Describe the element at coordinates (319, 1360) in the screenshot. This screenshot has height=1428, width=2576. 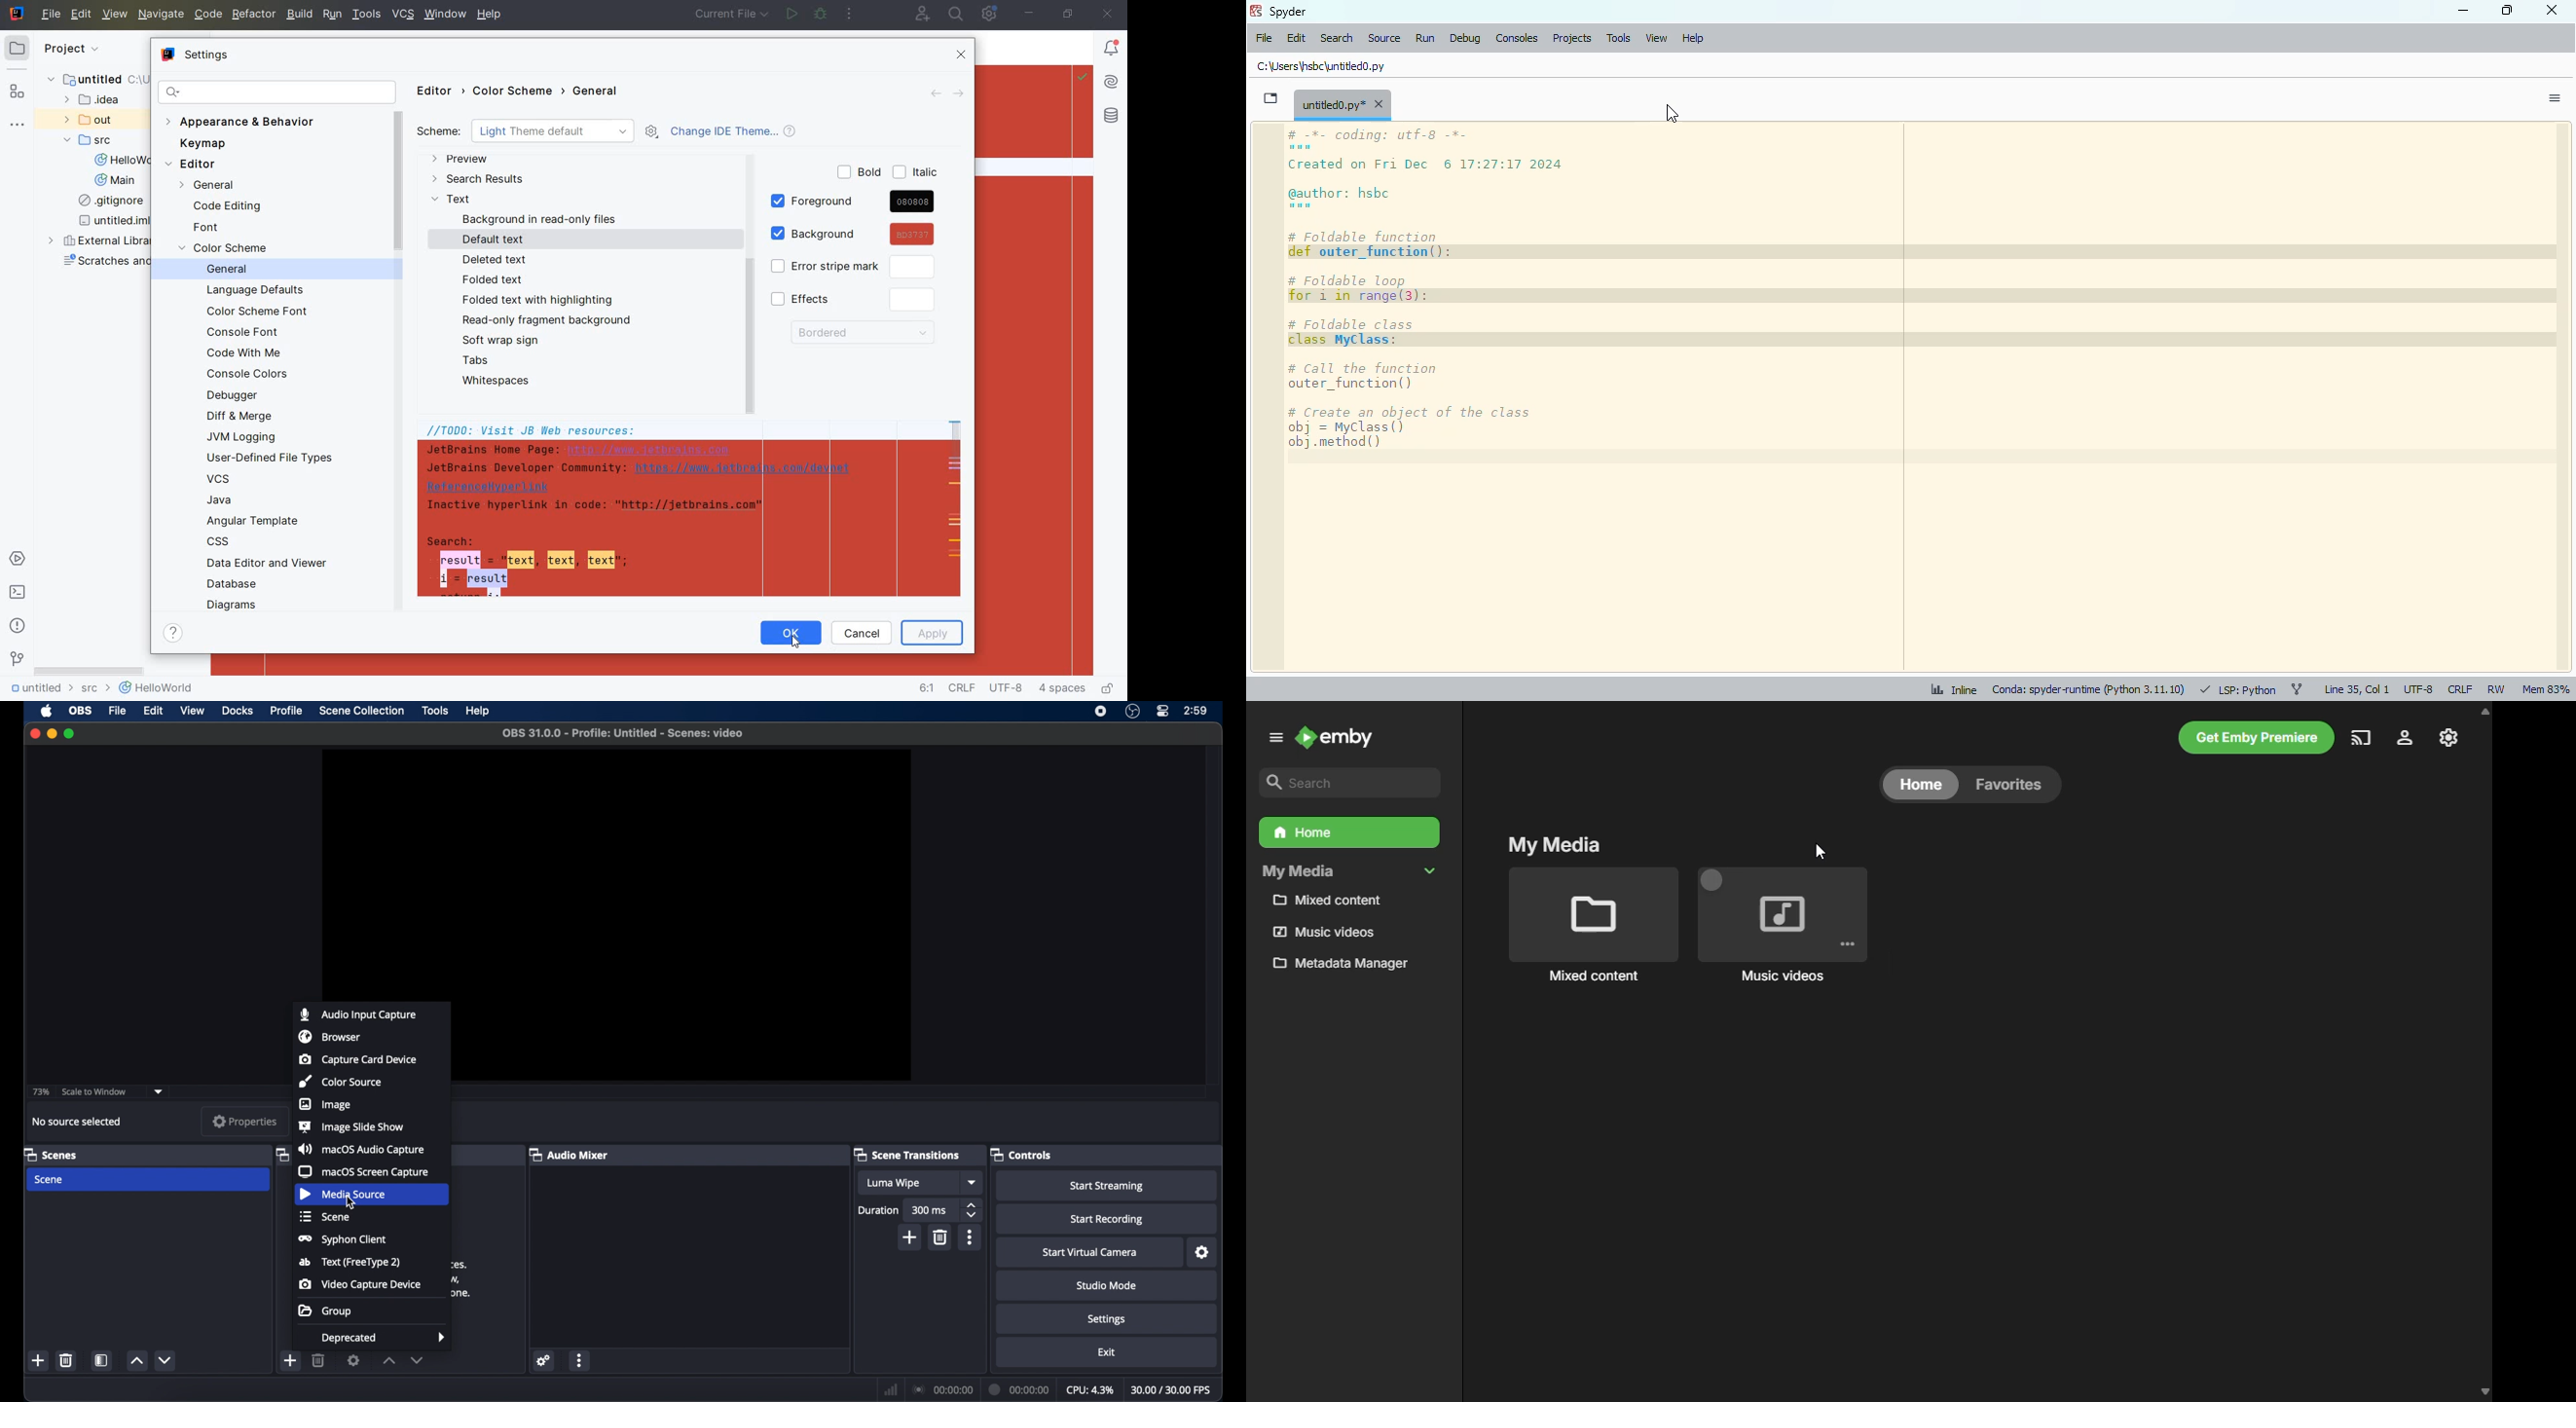
I see `delete` at that location.